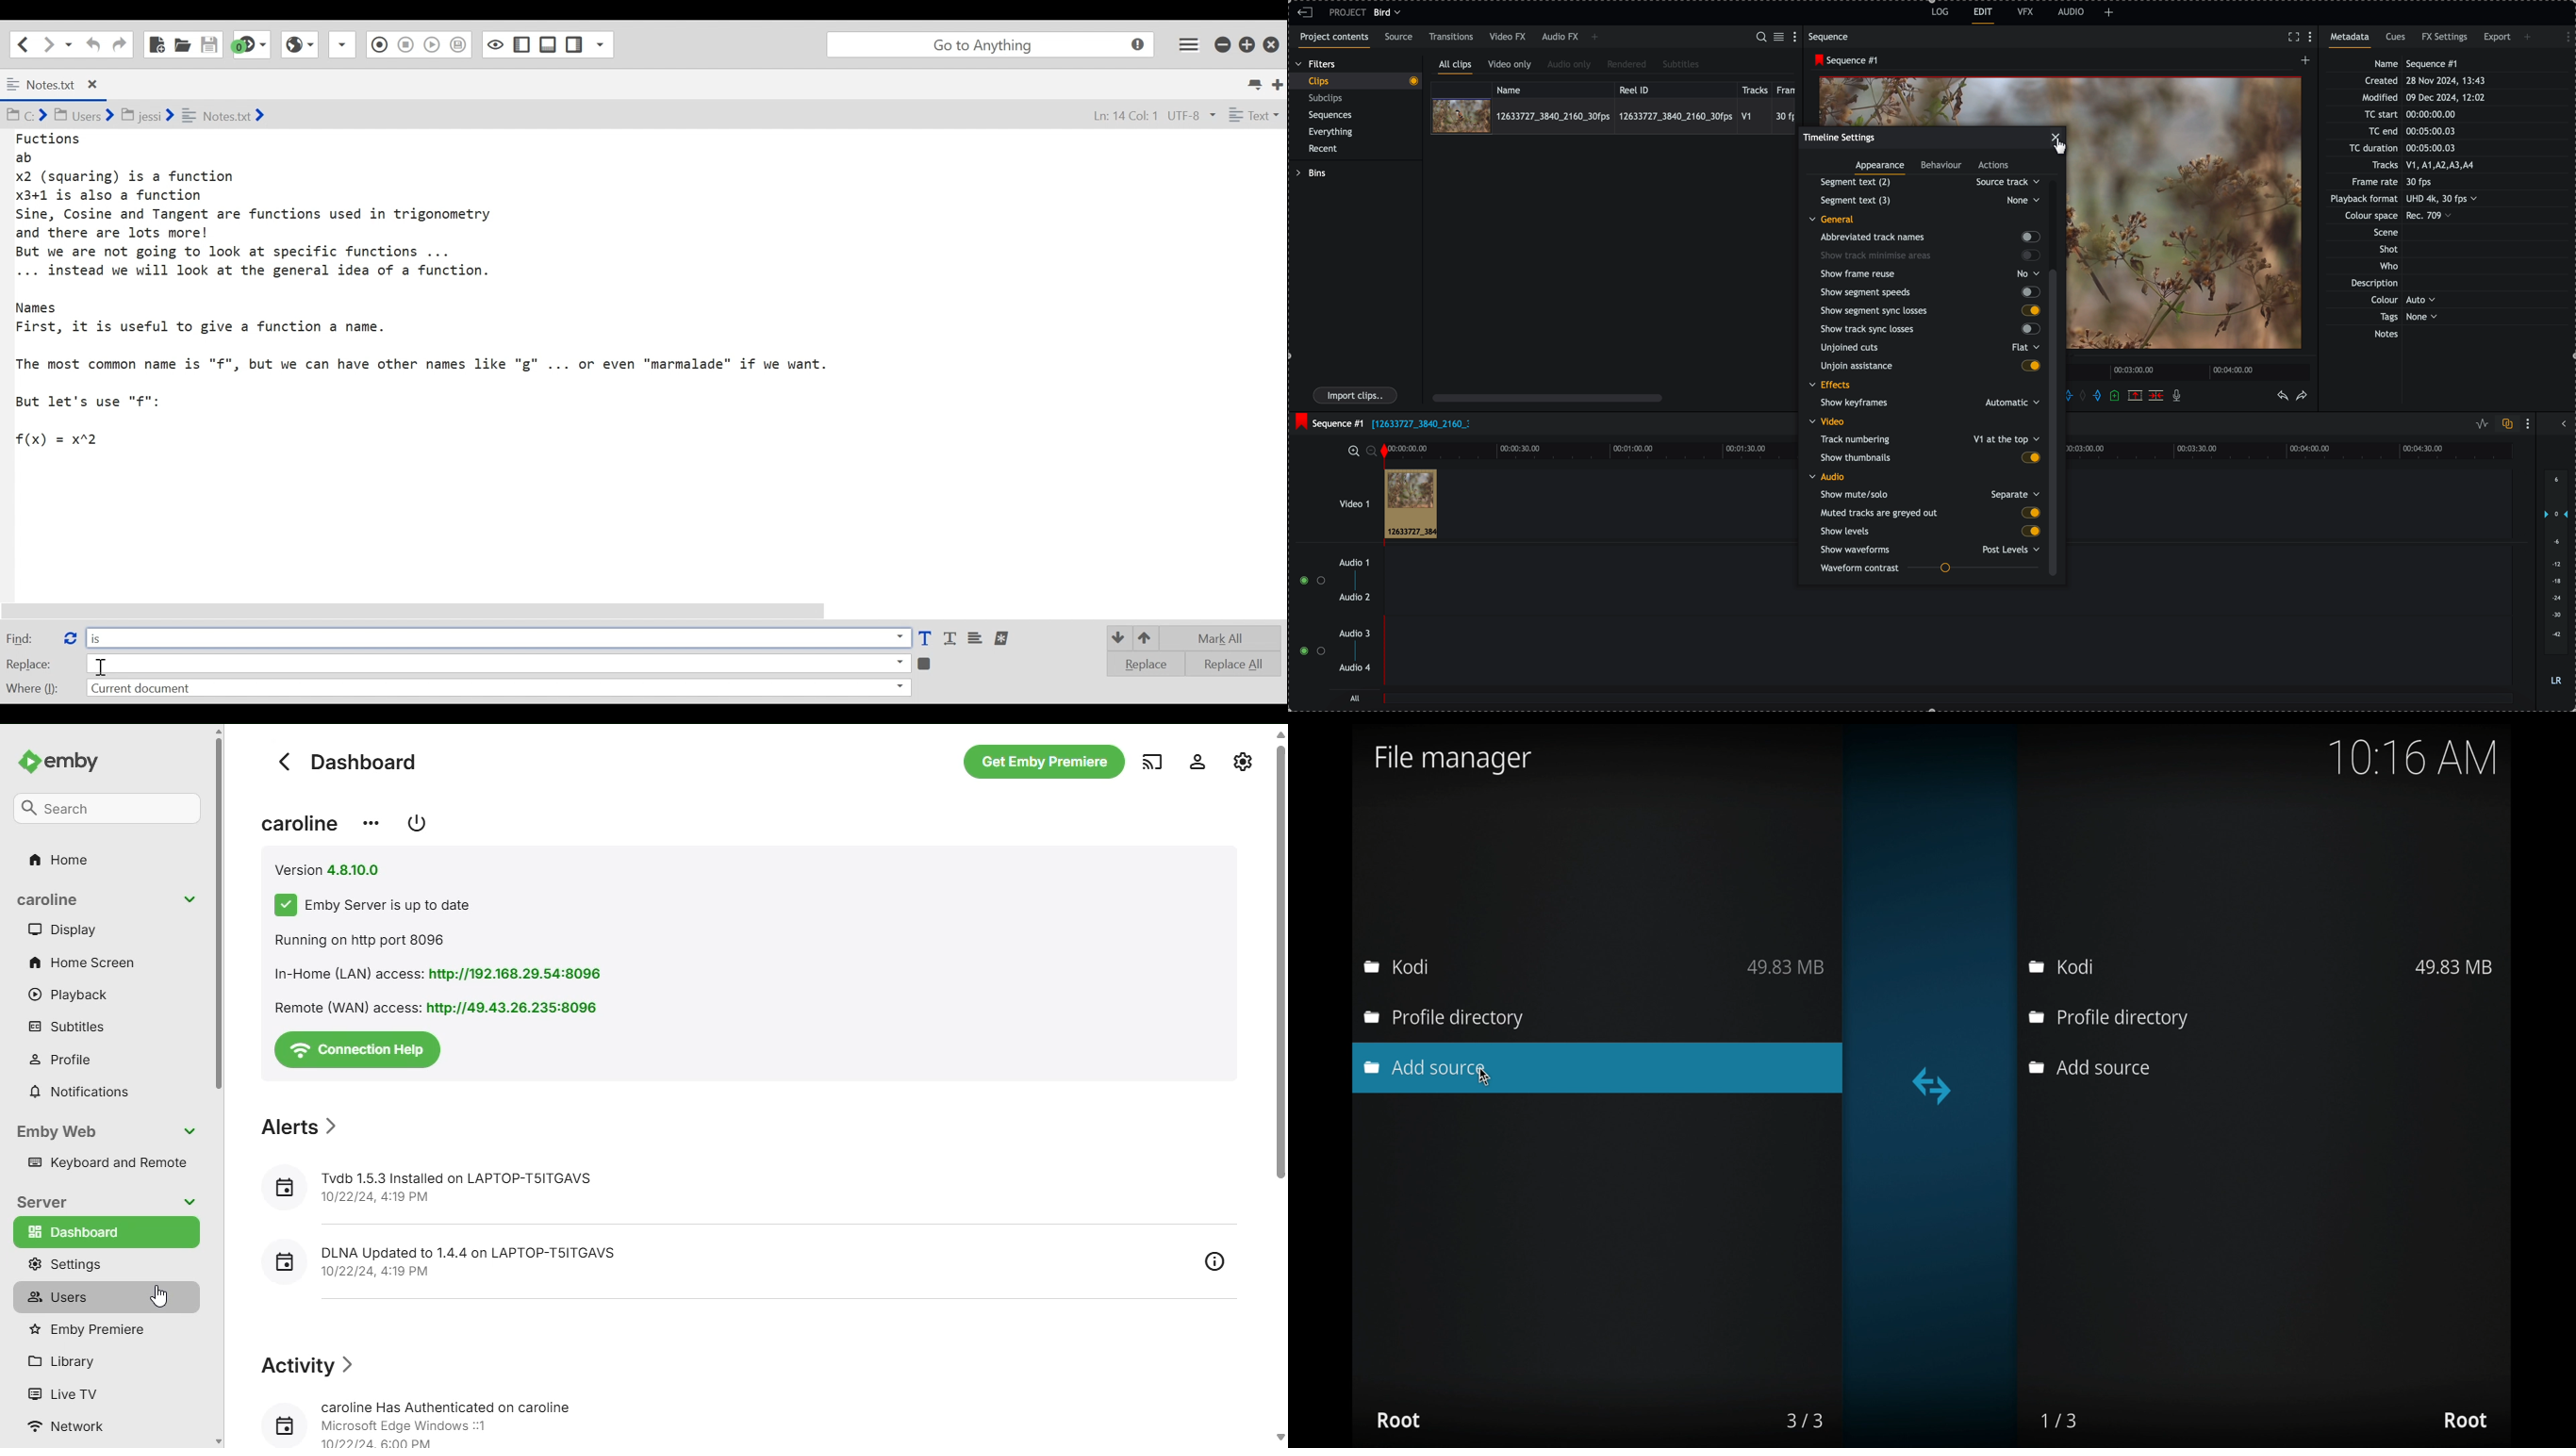  What do you see at coordinates (1357, 634) in the screenshot?
I see `audio 3` at bounding box center [1357, 634].